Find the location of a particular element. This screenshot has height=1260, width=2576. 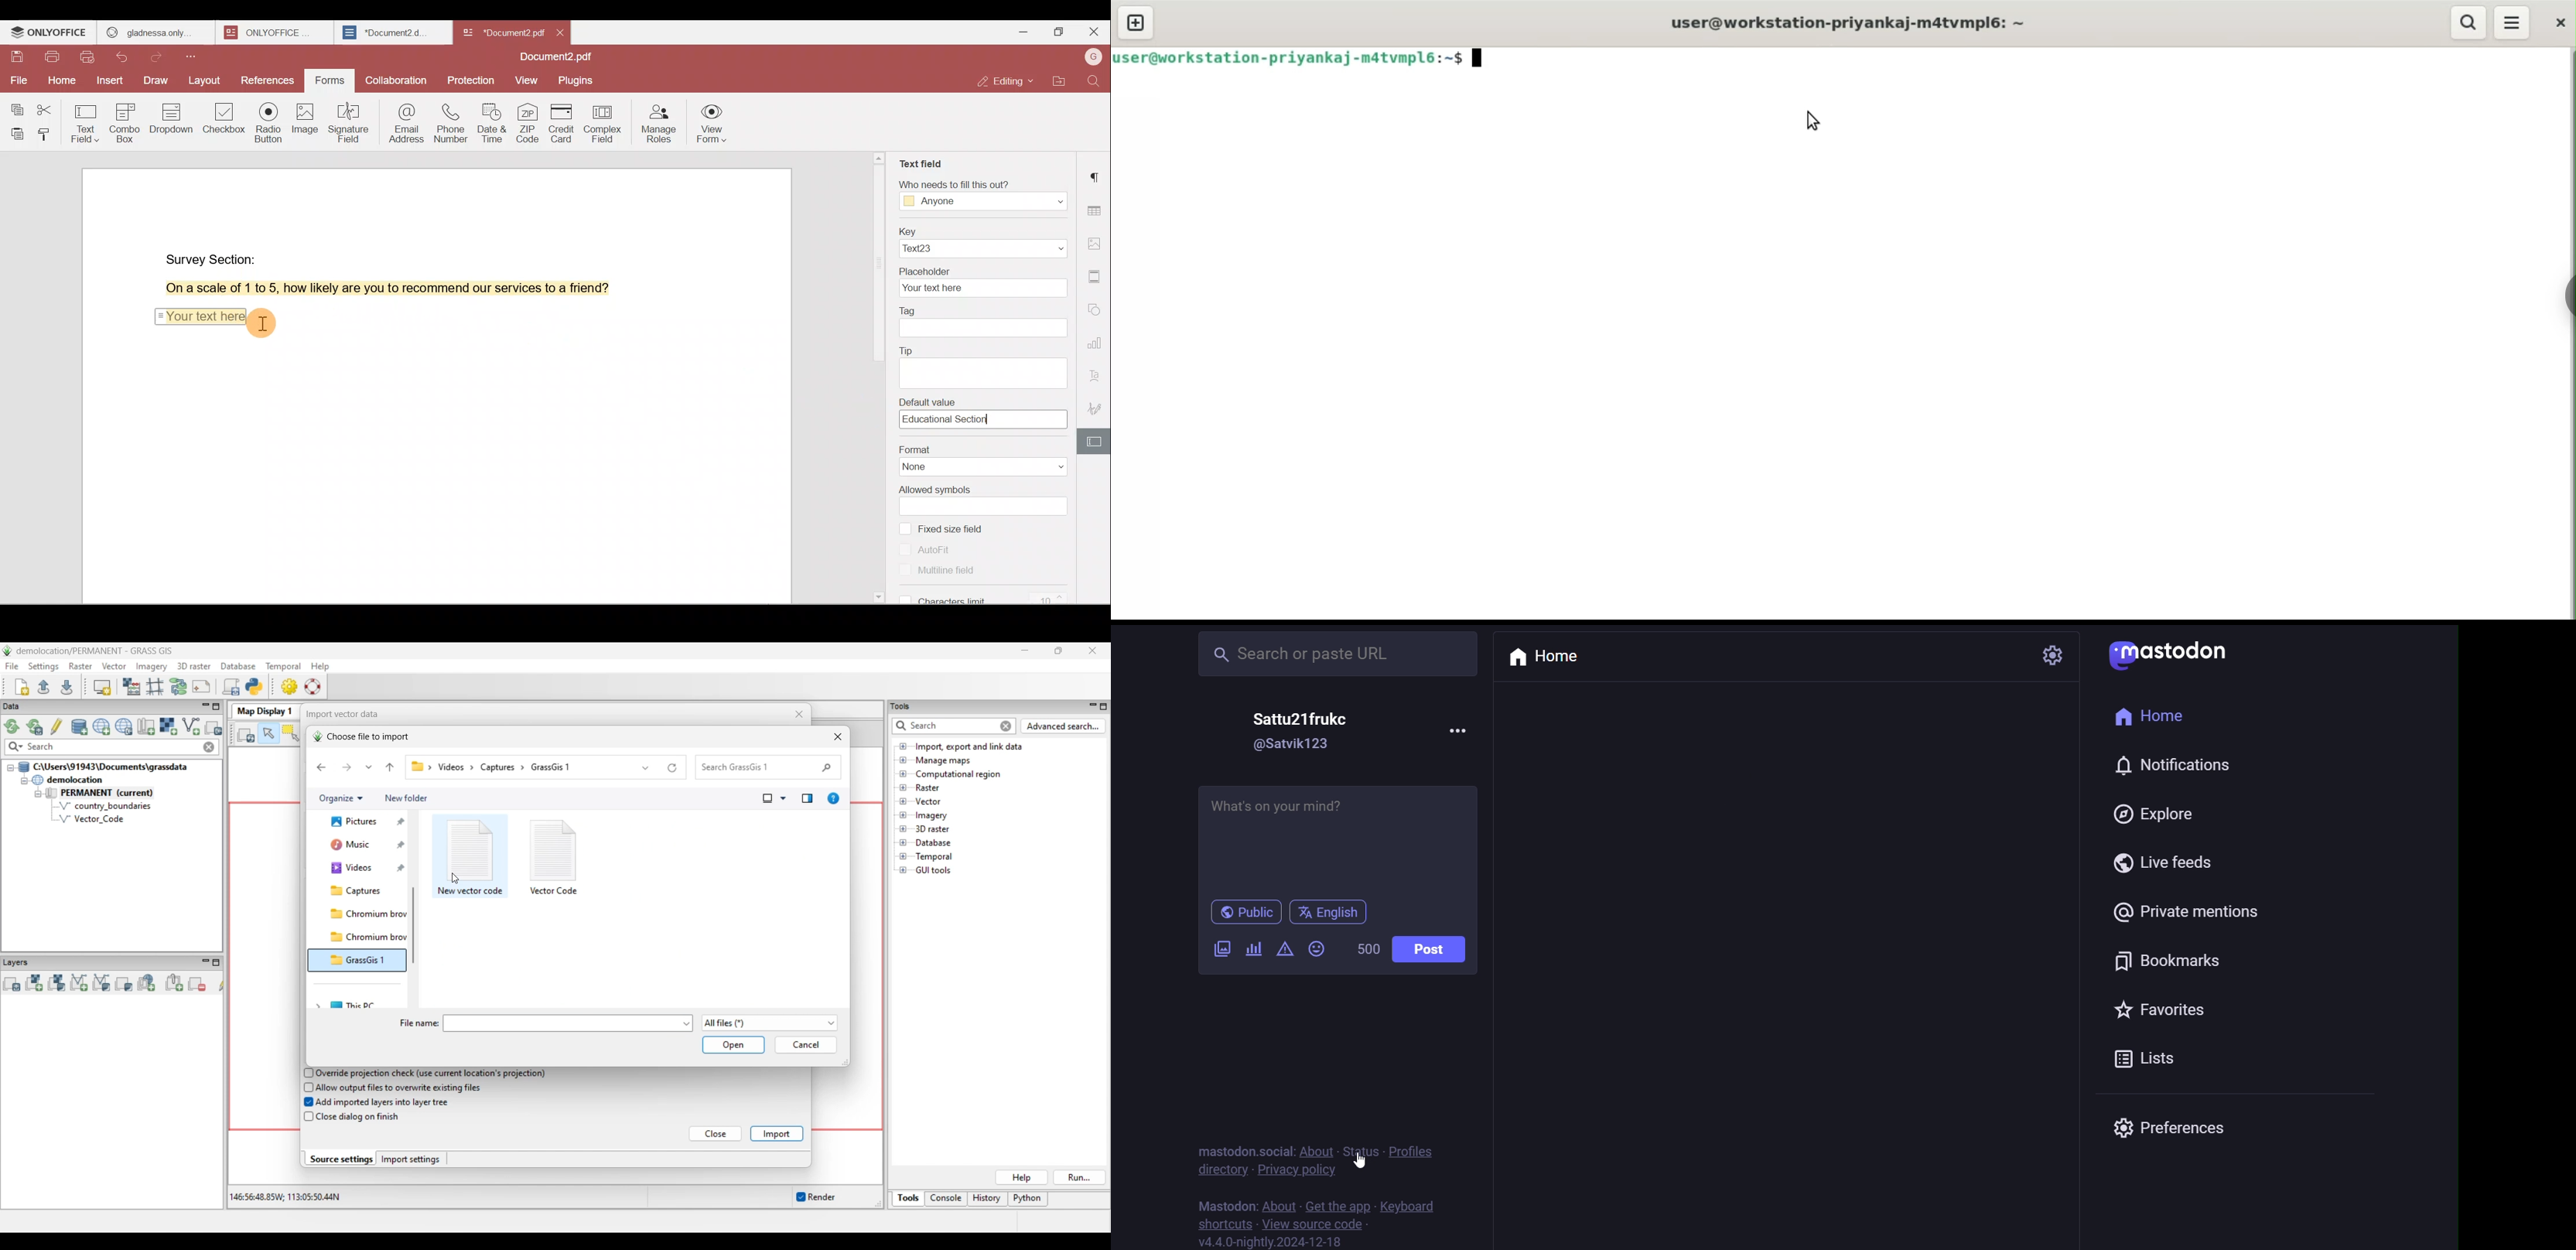

Tag is located at coordinates (985, 323).